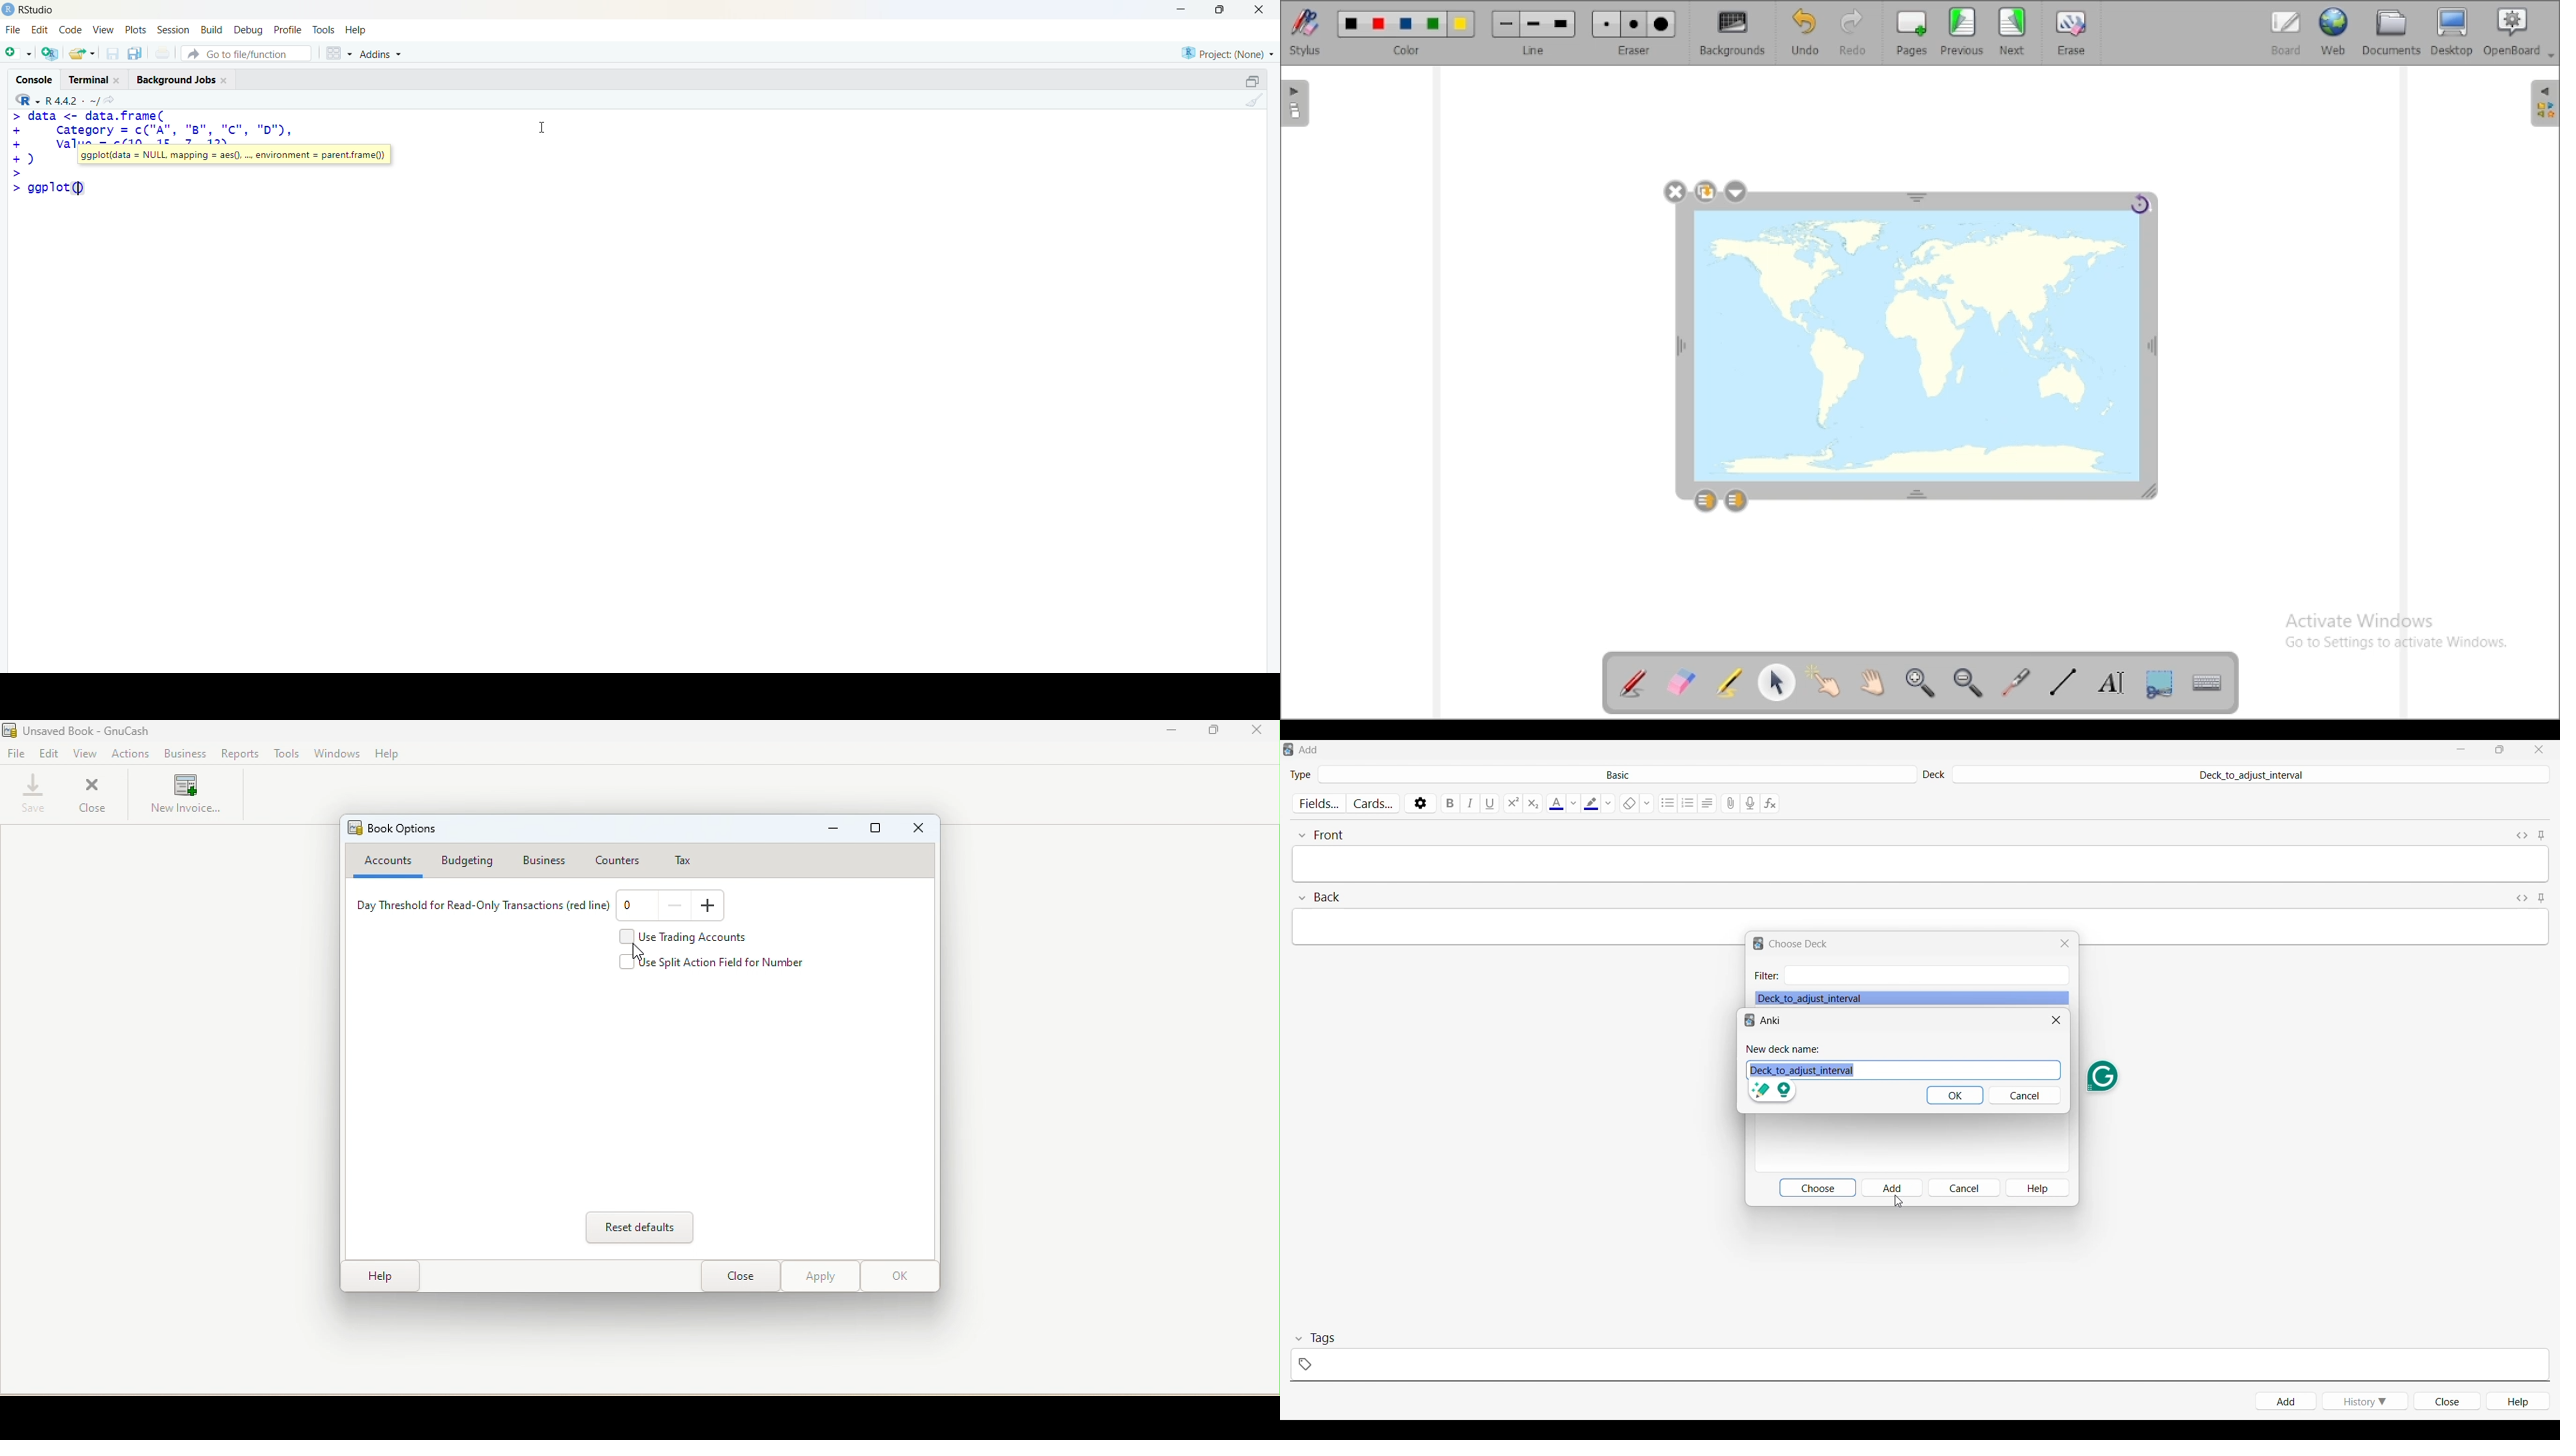  What do you see at coordinates (1513, 803) in the screenshot?
I see `Super script` at bounding box center [1513, 803].